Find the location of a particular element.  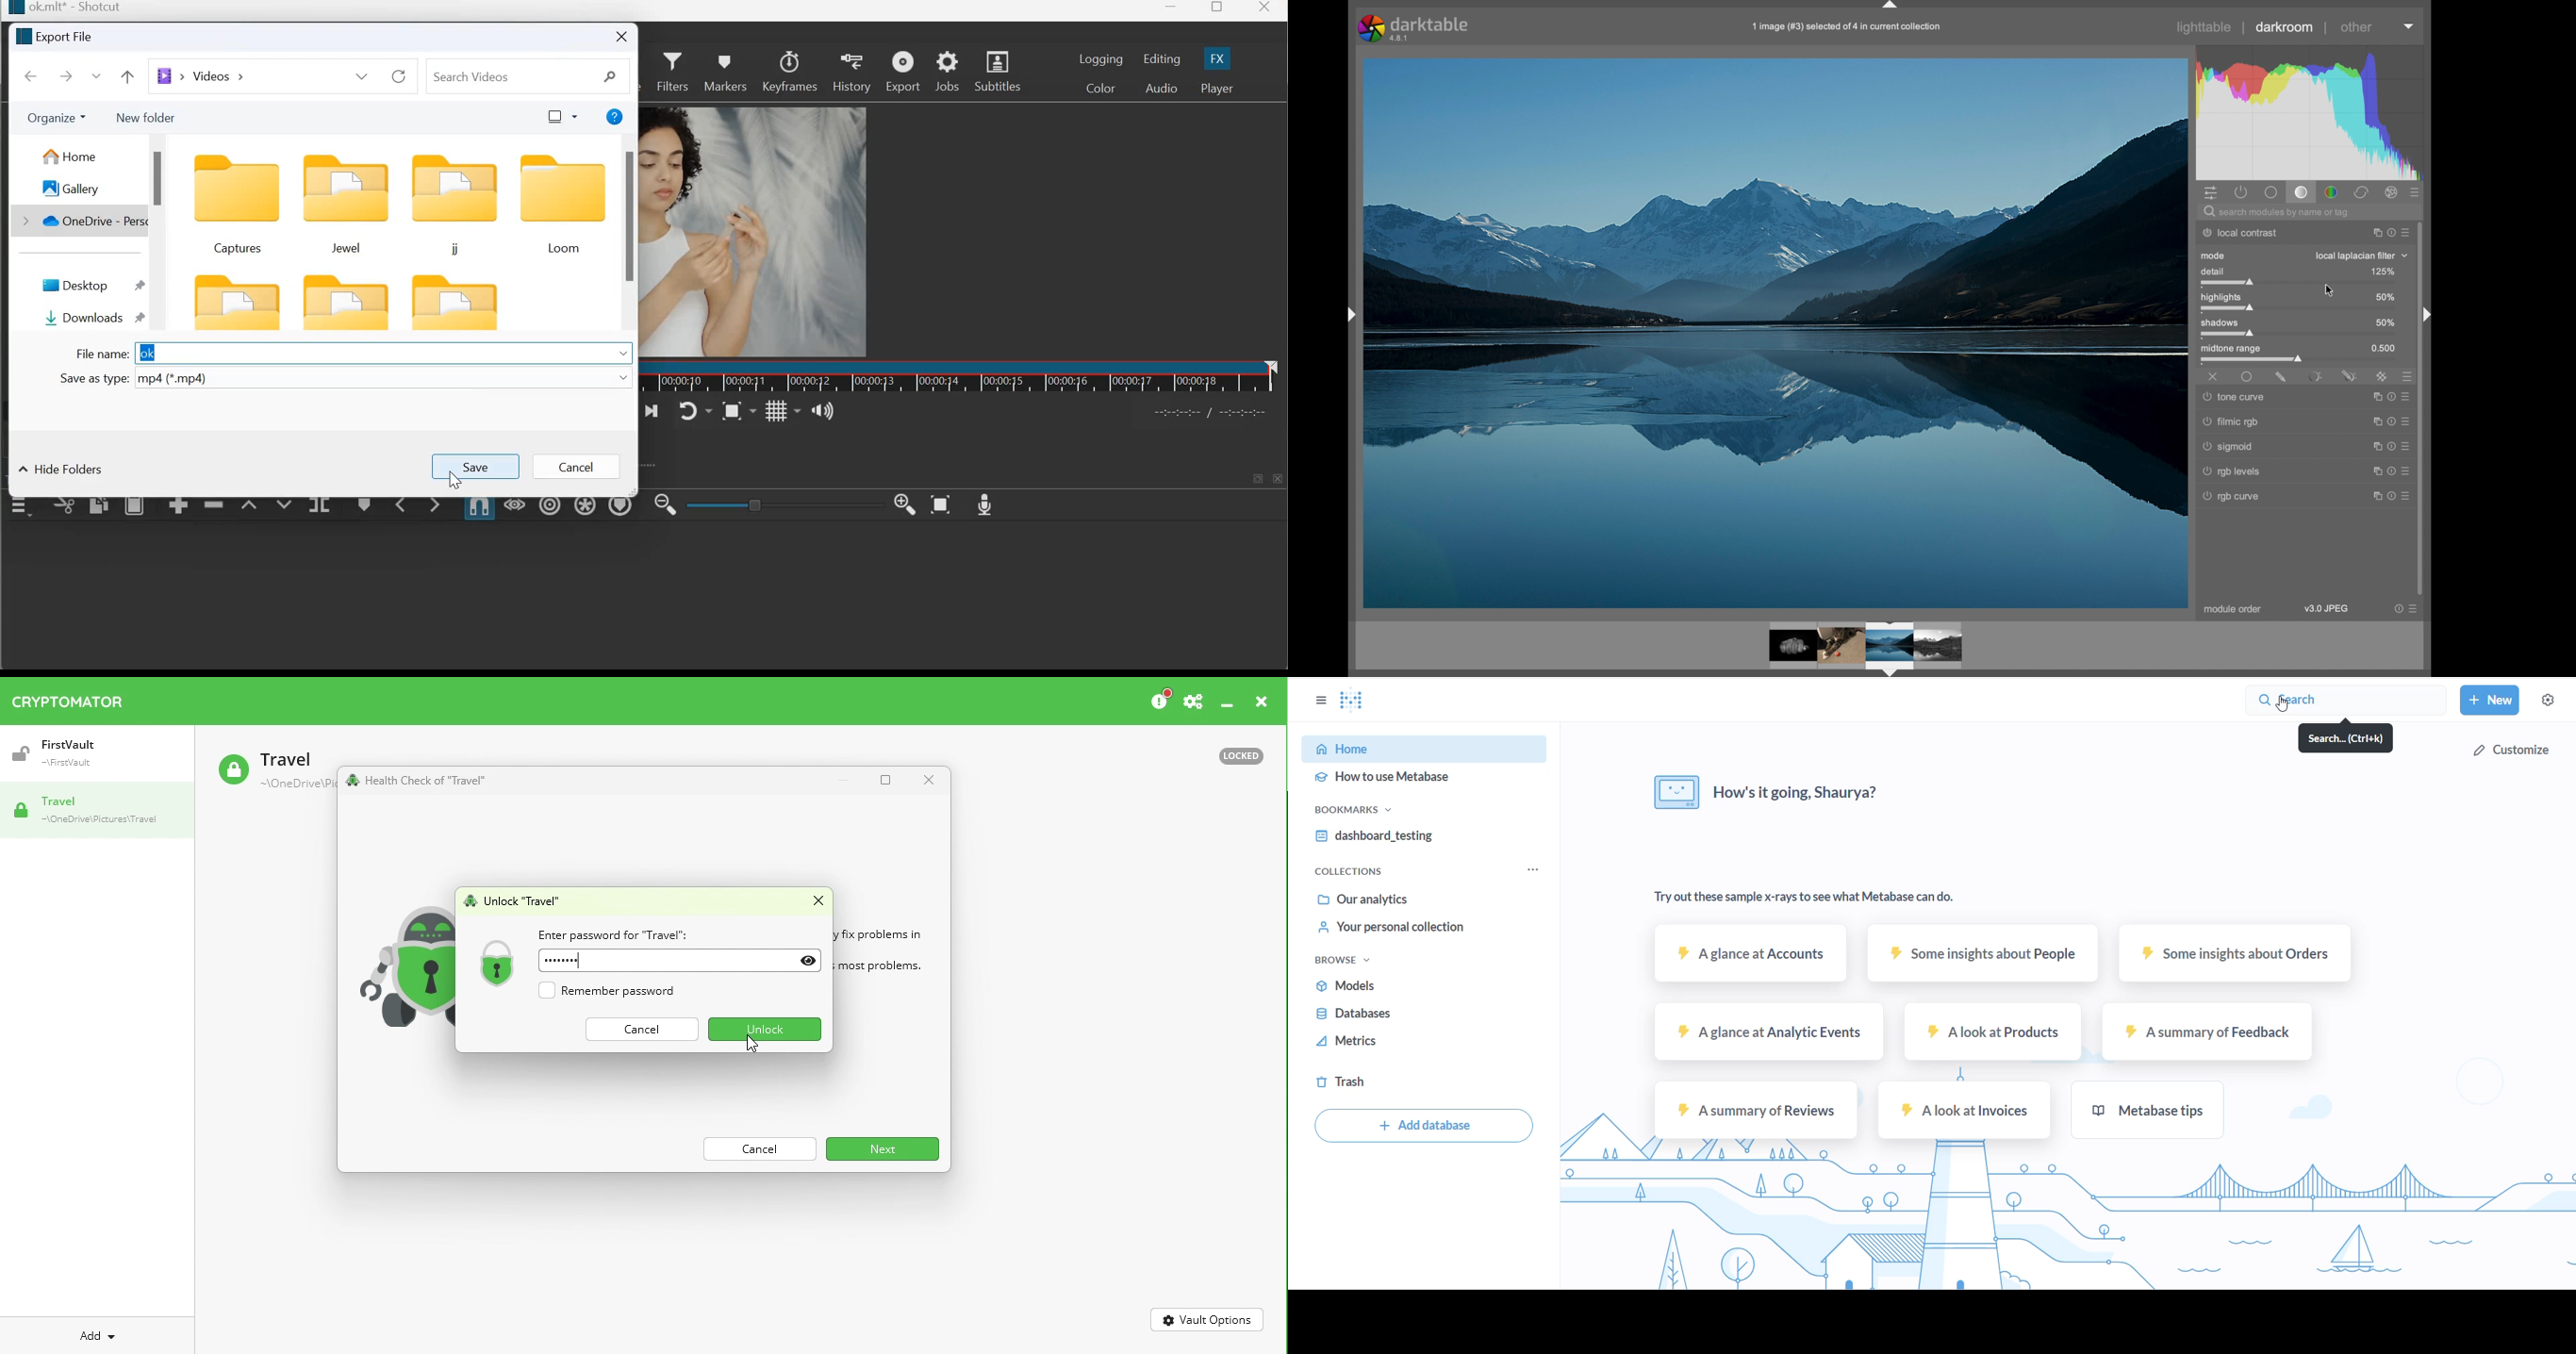

slider is located at coordinates (2228, 333).